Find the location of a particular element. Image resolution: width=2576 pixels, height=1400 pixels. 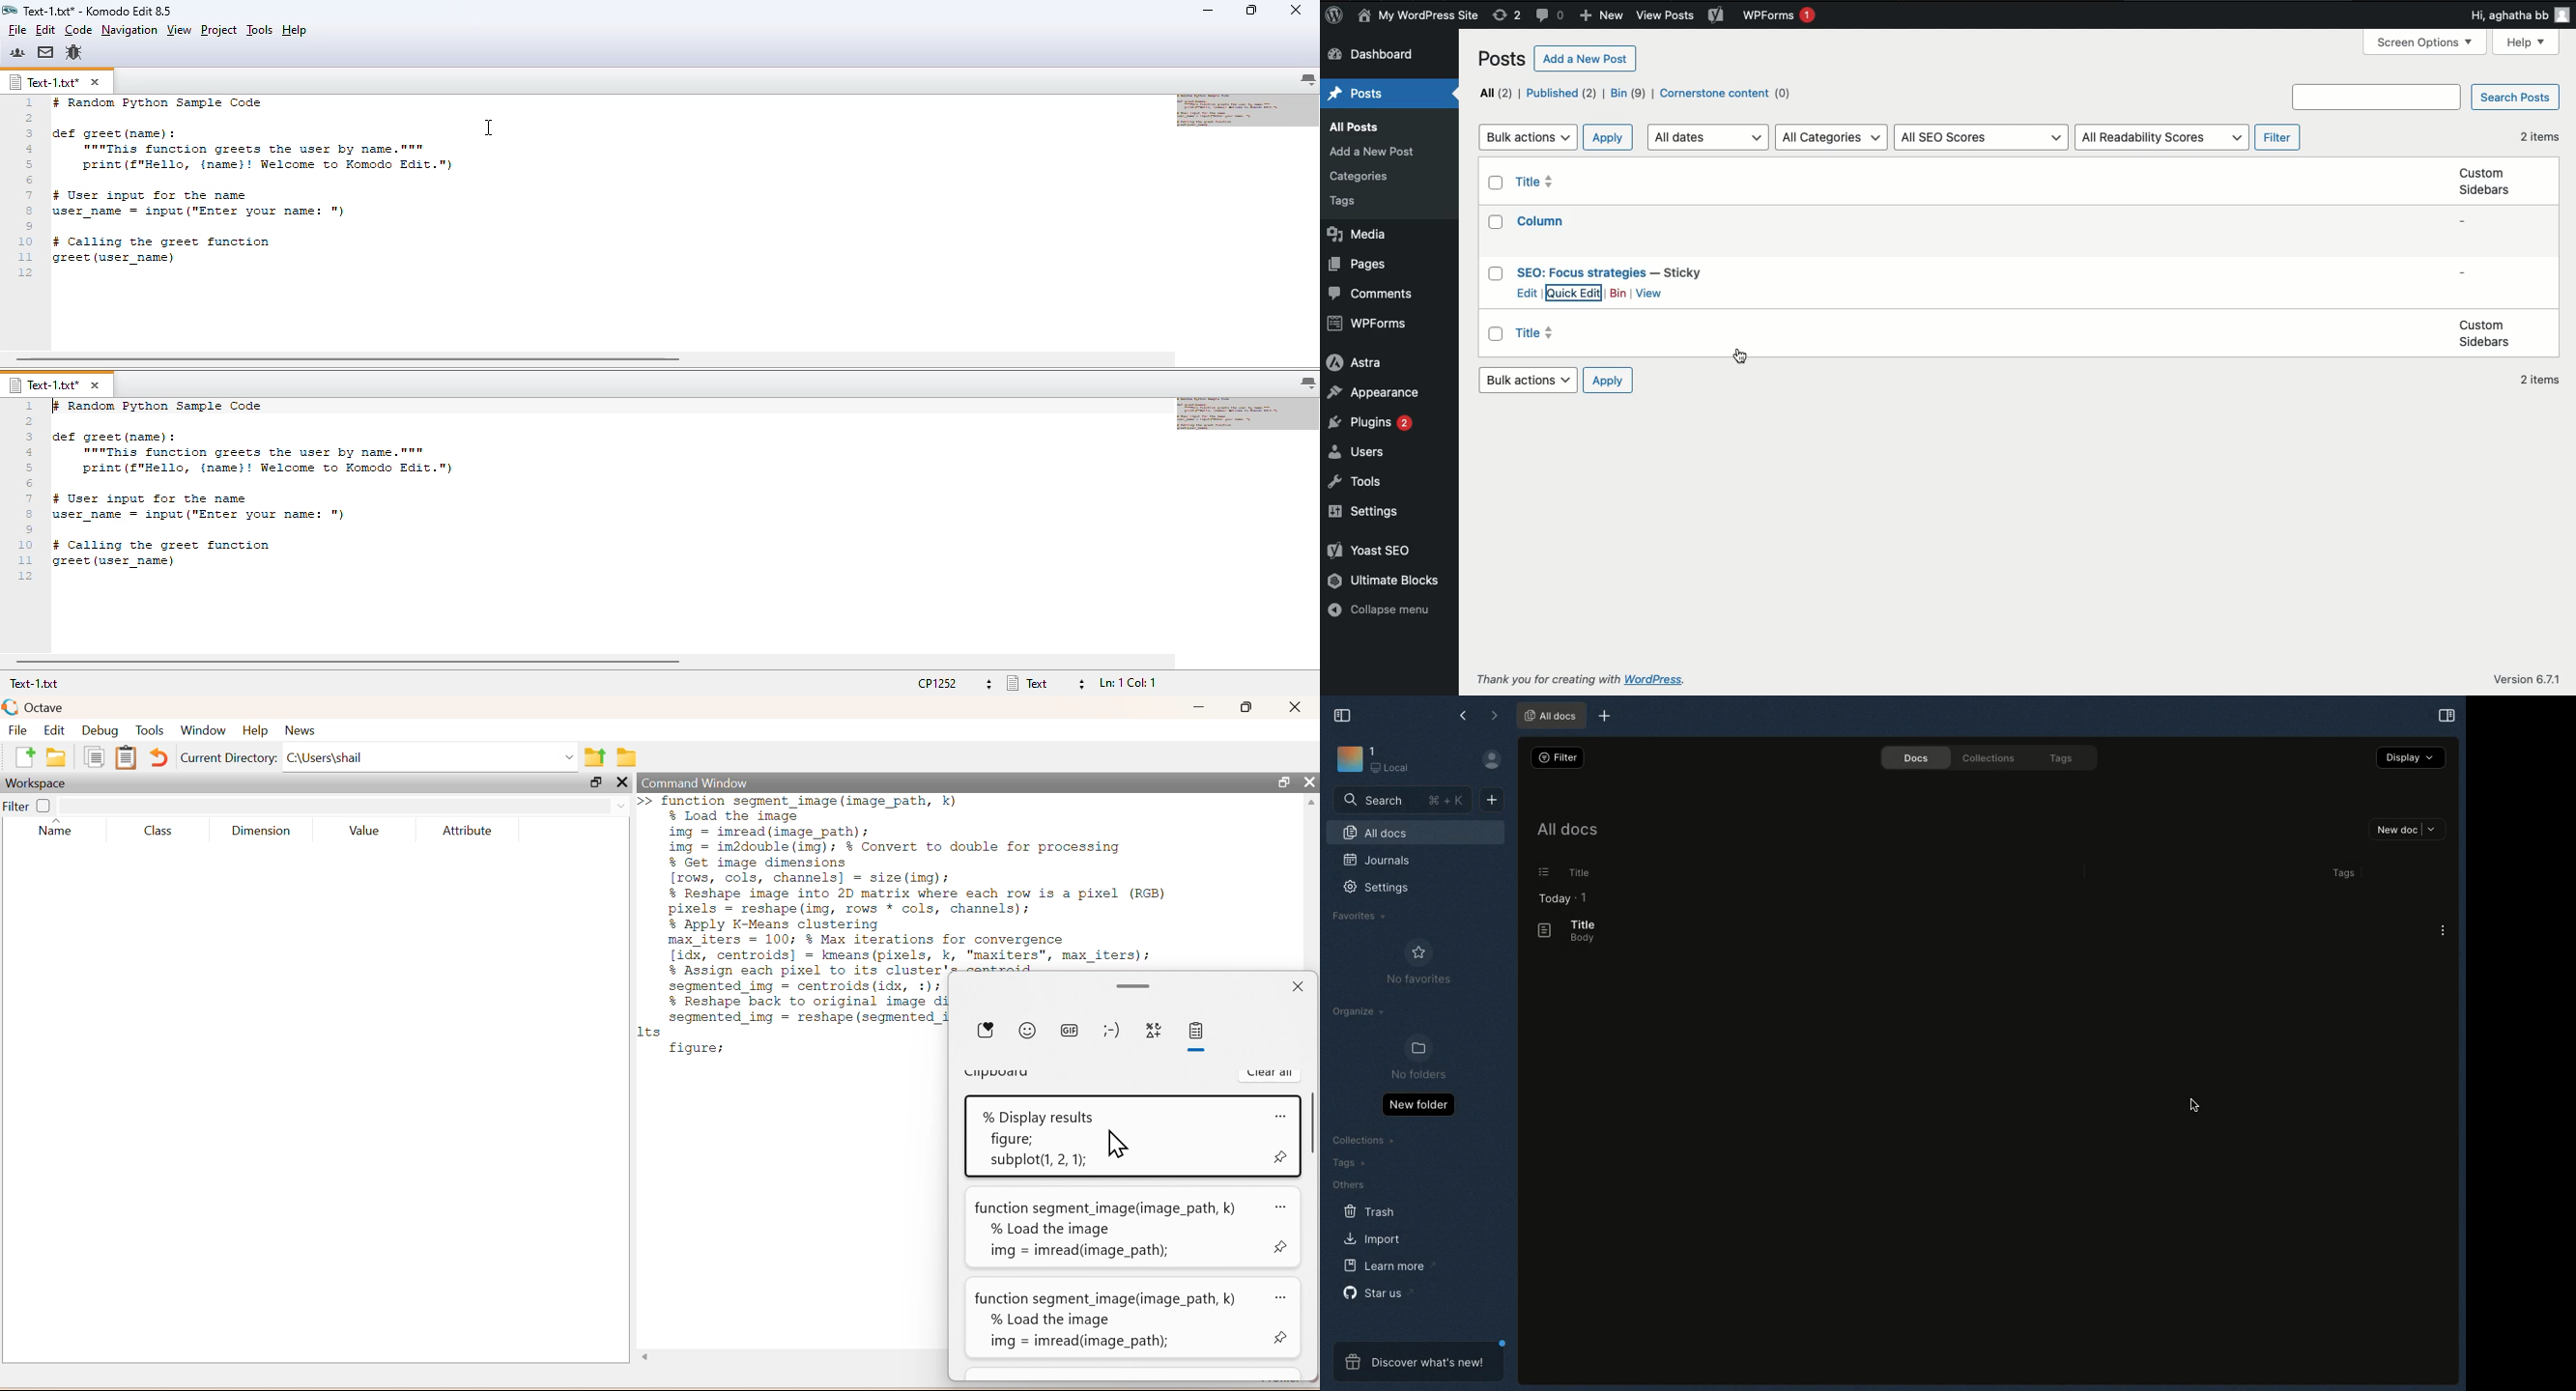

1 item is located at coordinates (1584, 897).